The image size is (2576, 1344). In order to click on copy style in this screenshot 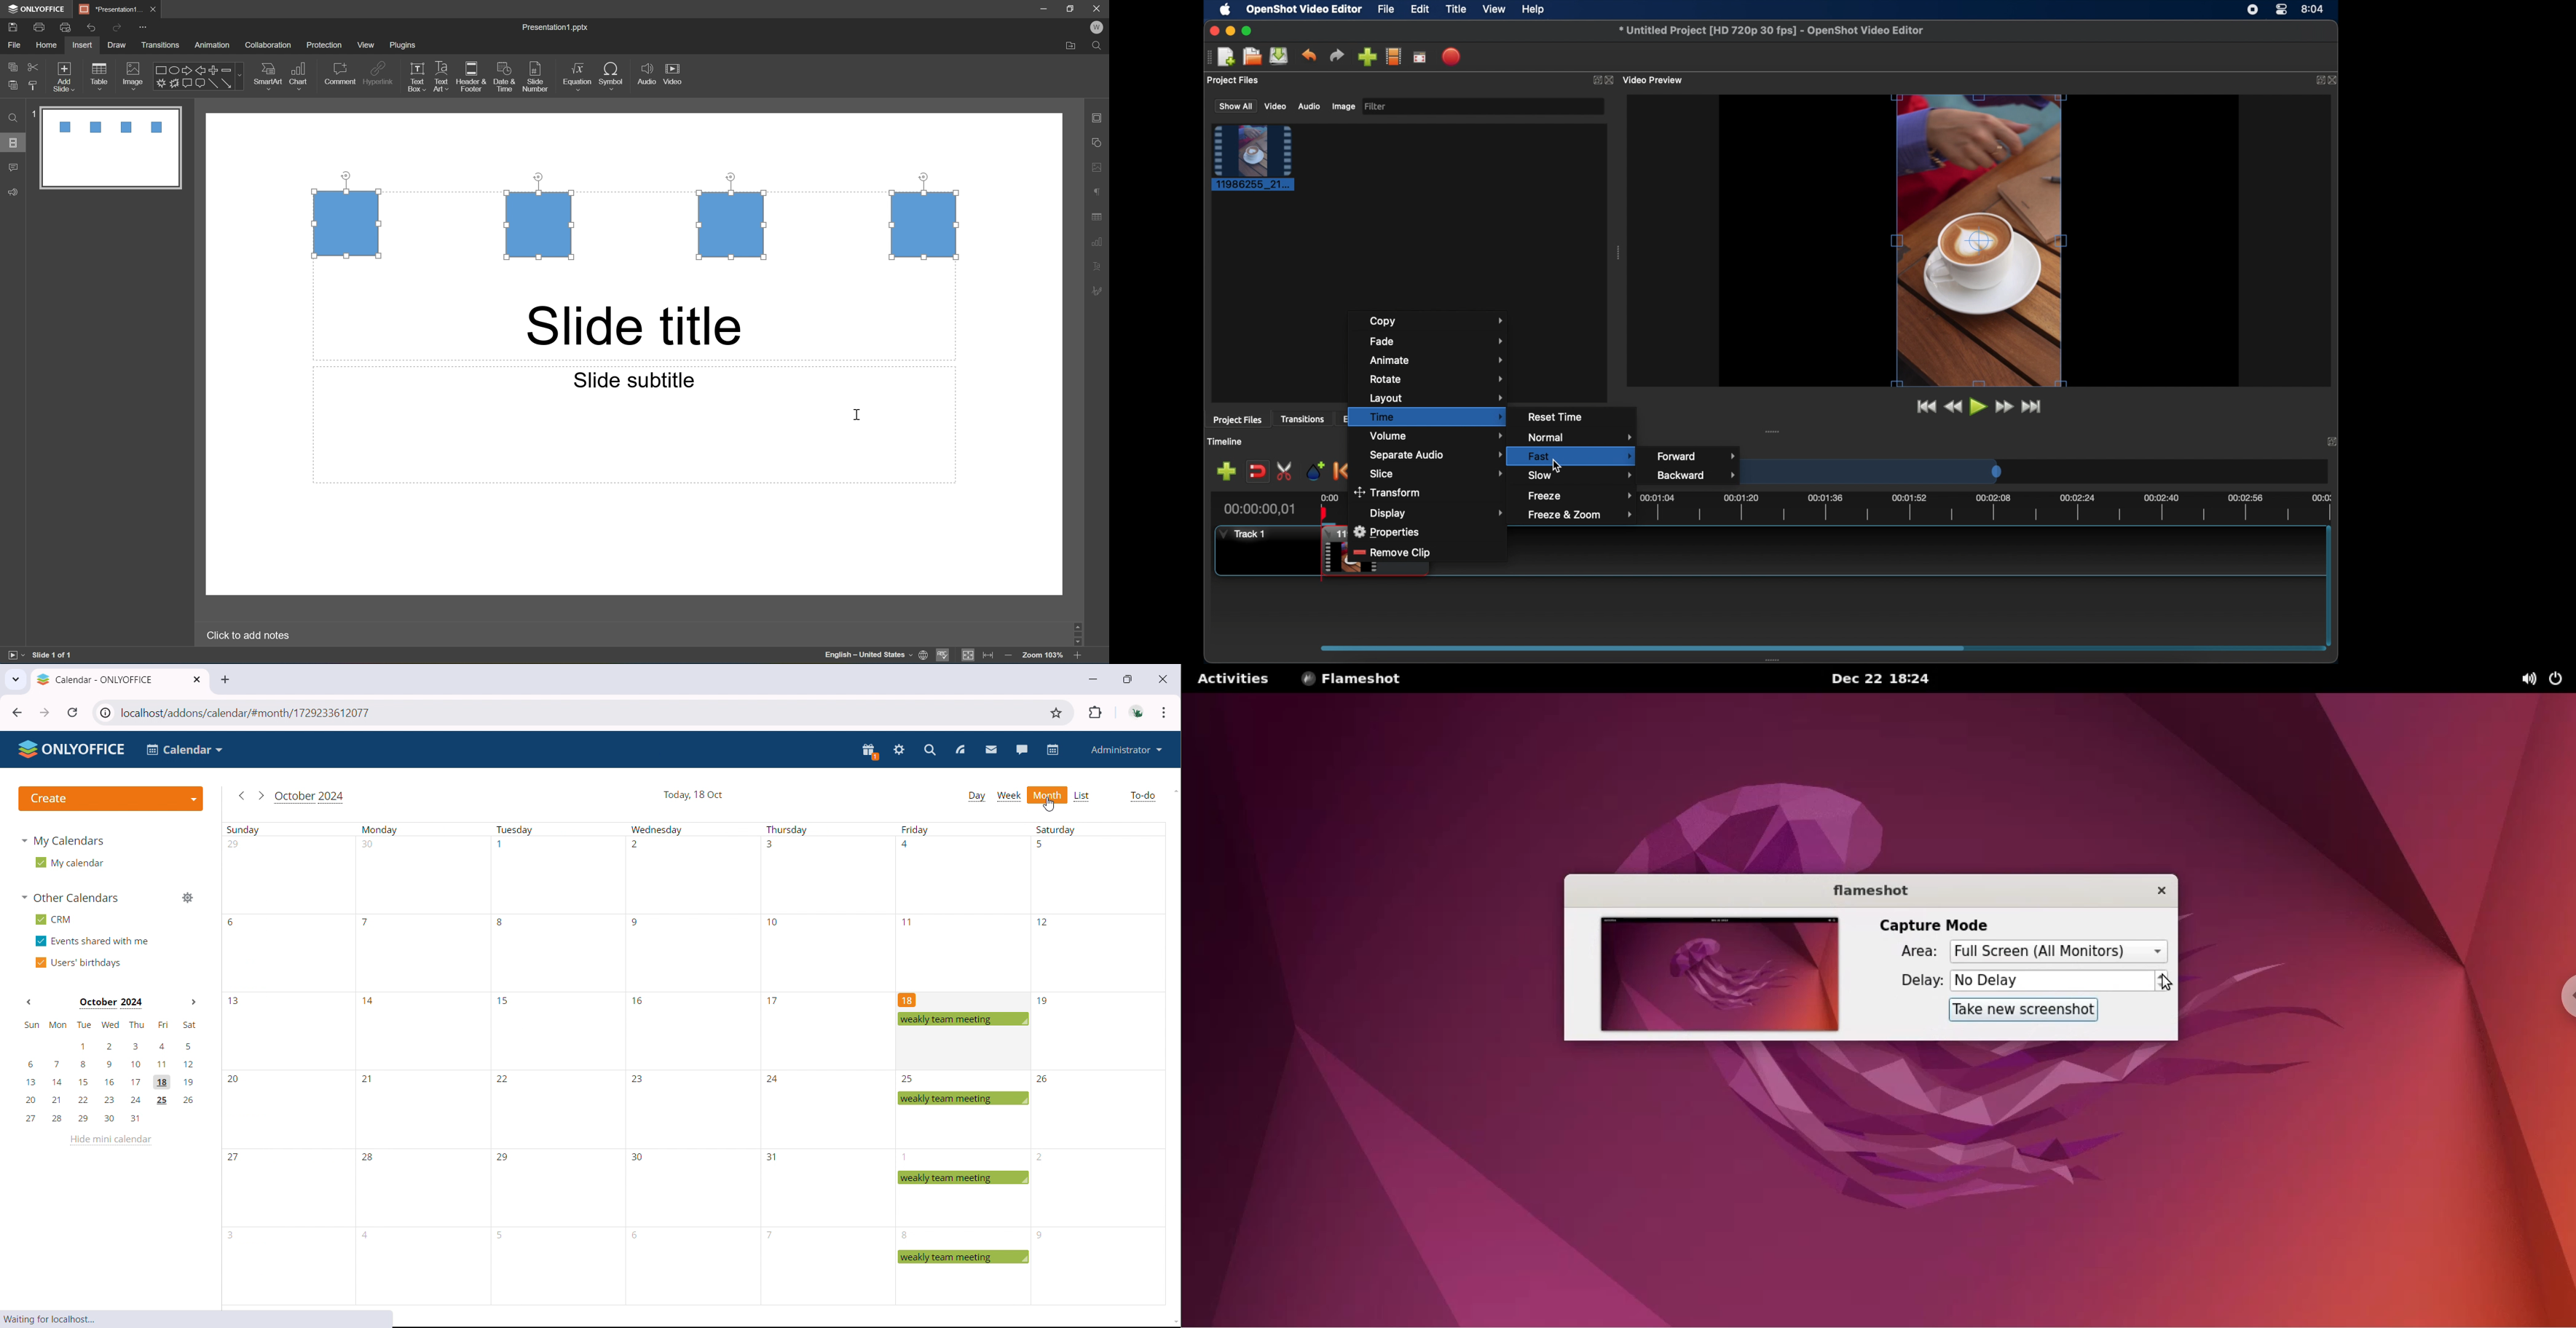, I will do `click(33, 85)`.